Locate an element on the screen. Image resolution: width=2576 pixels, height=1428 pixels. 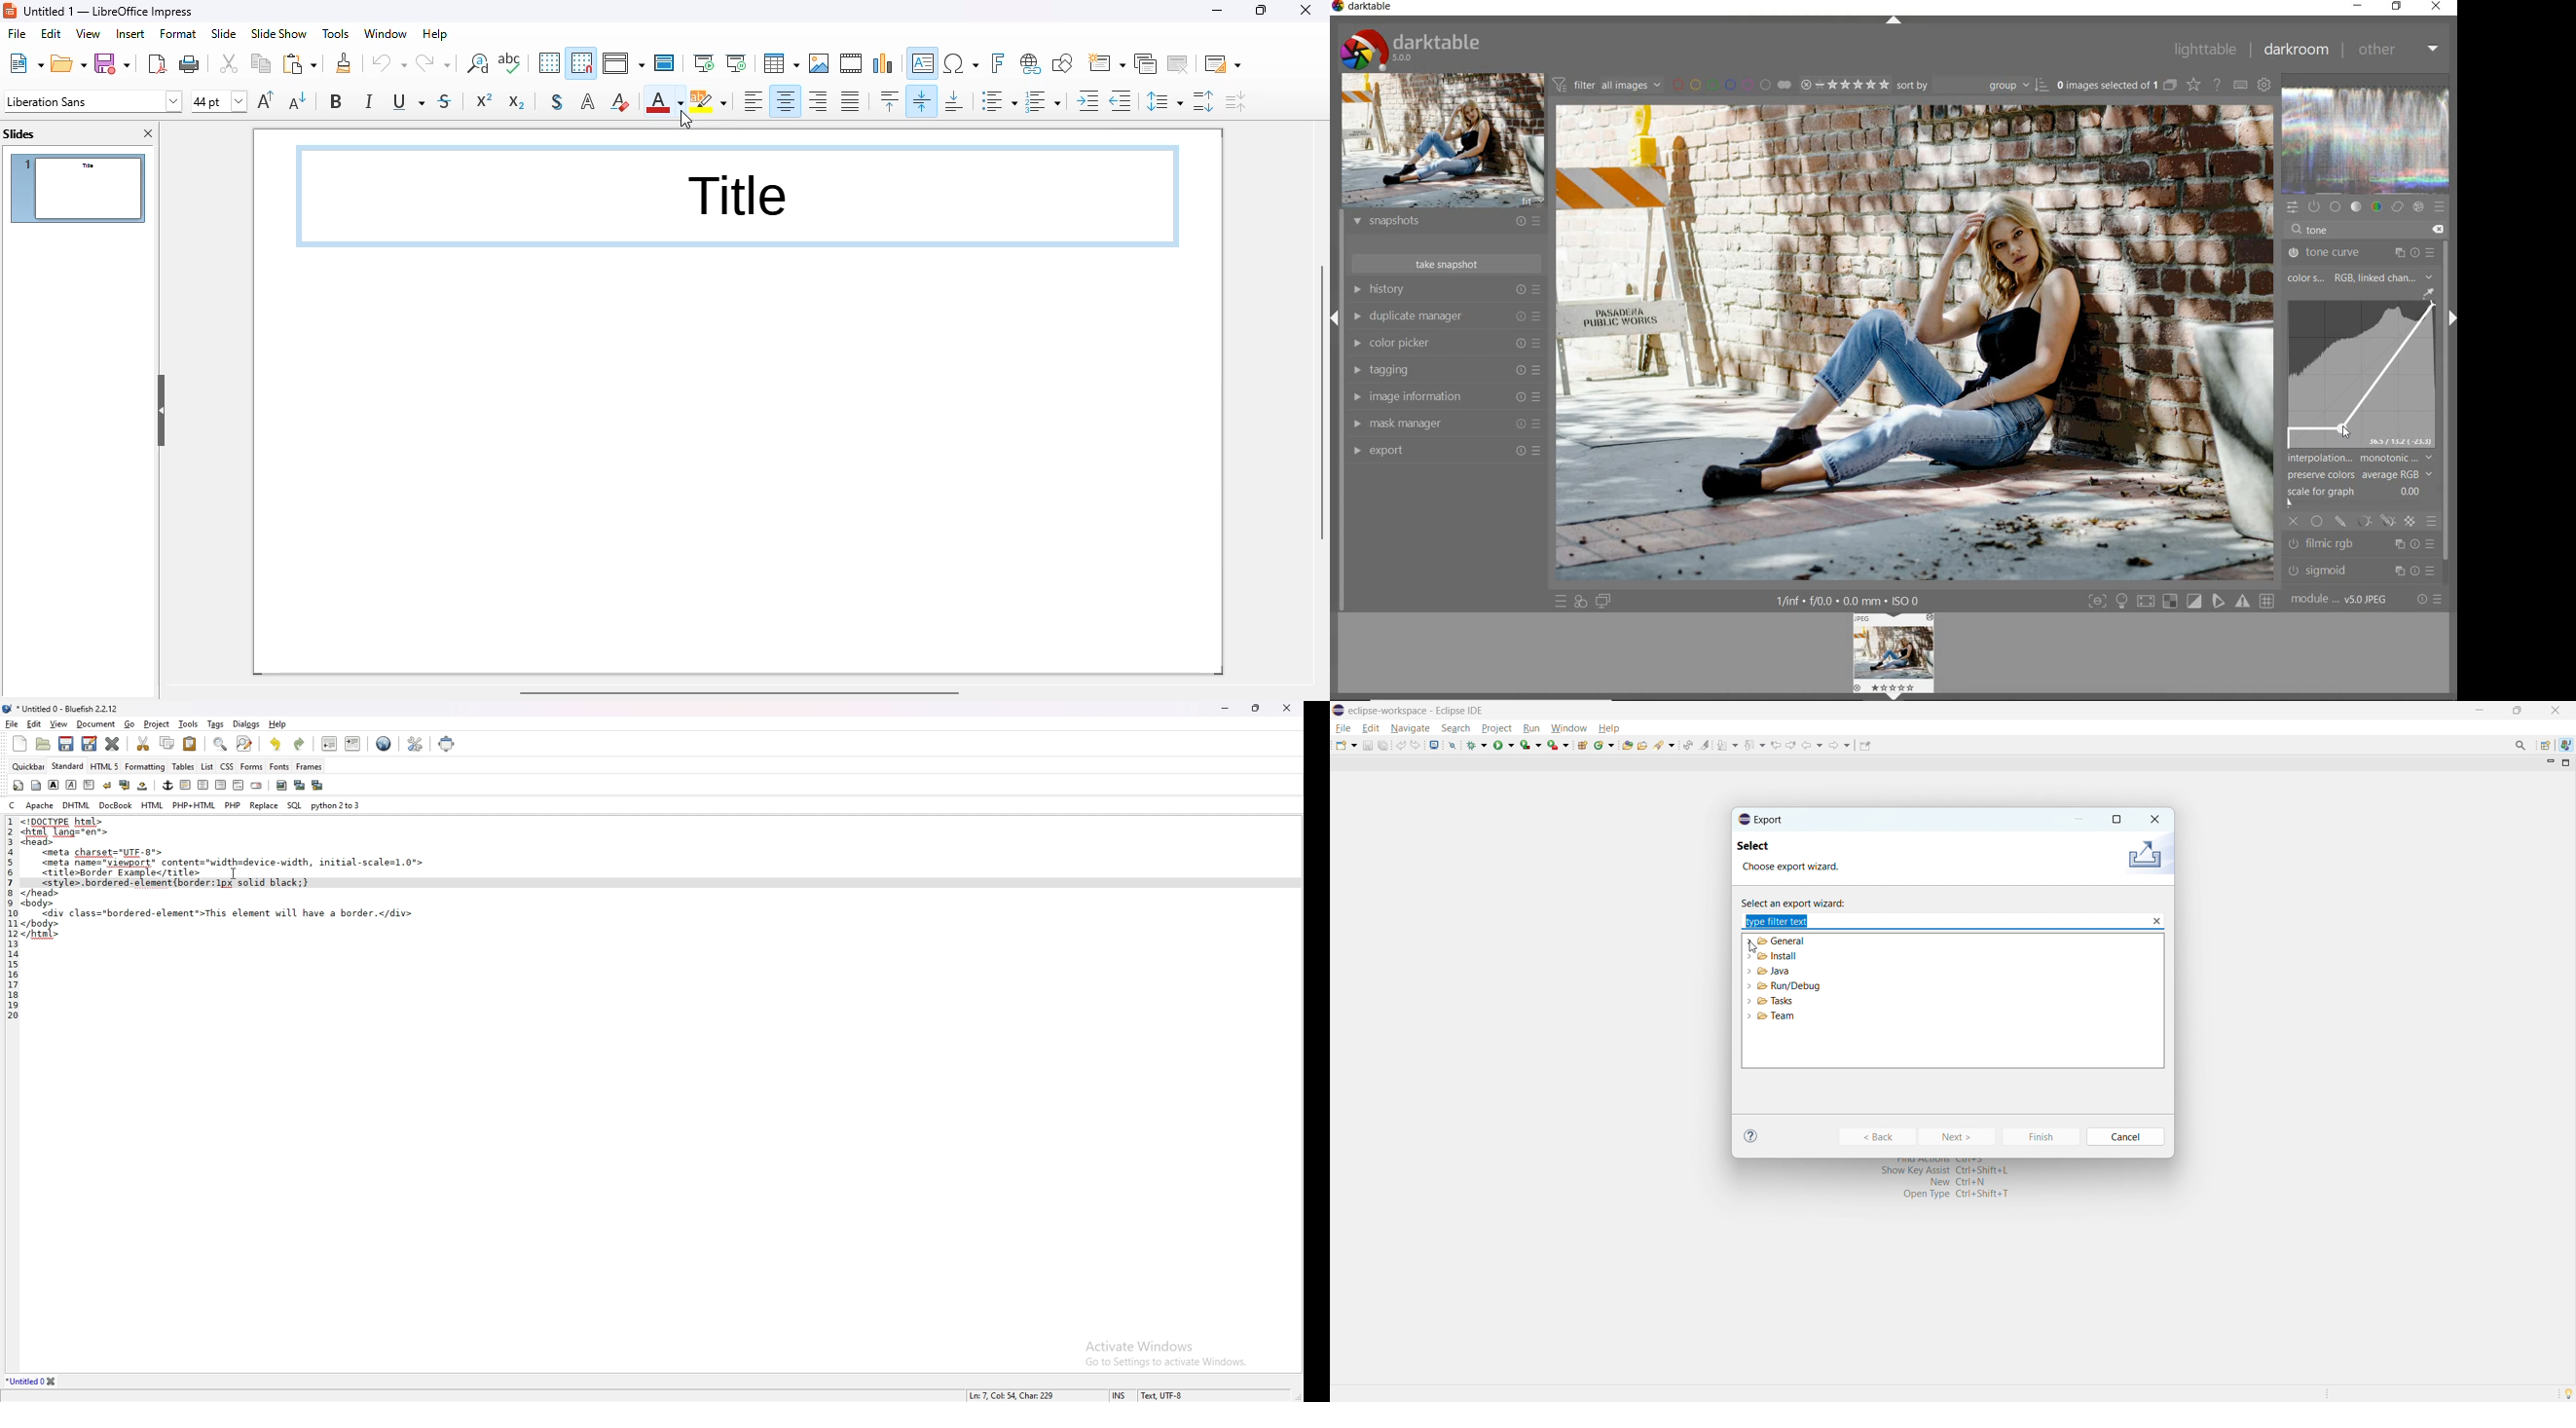
anchor is located at coordinates (168, 785).